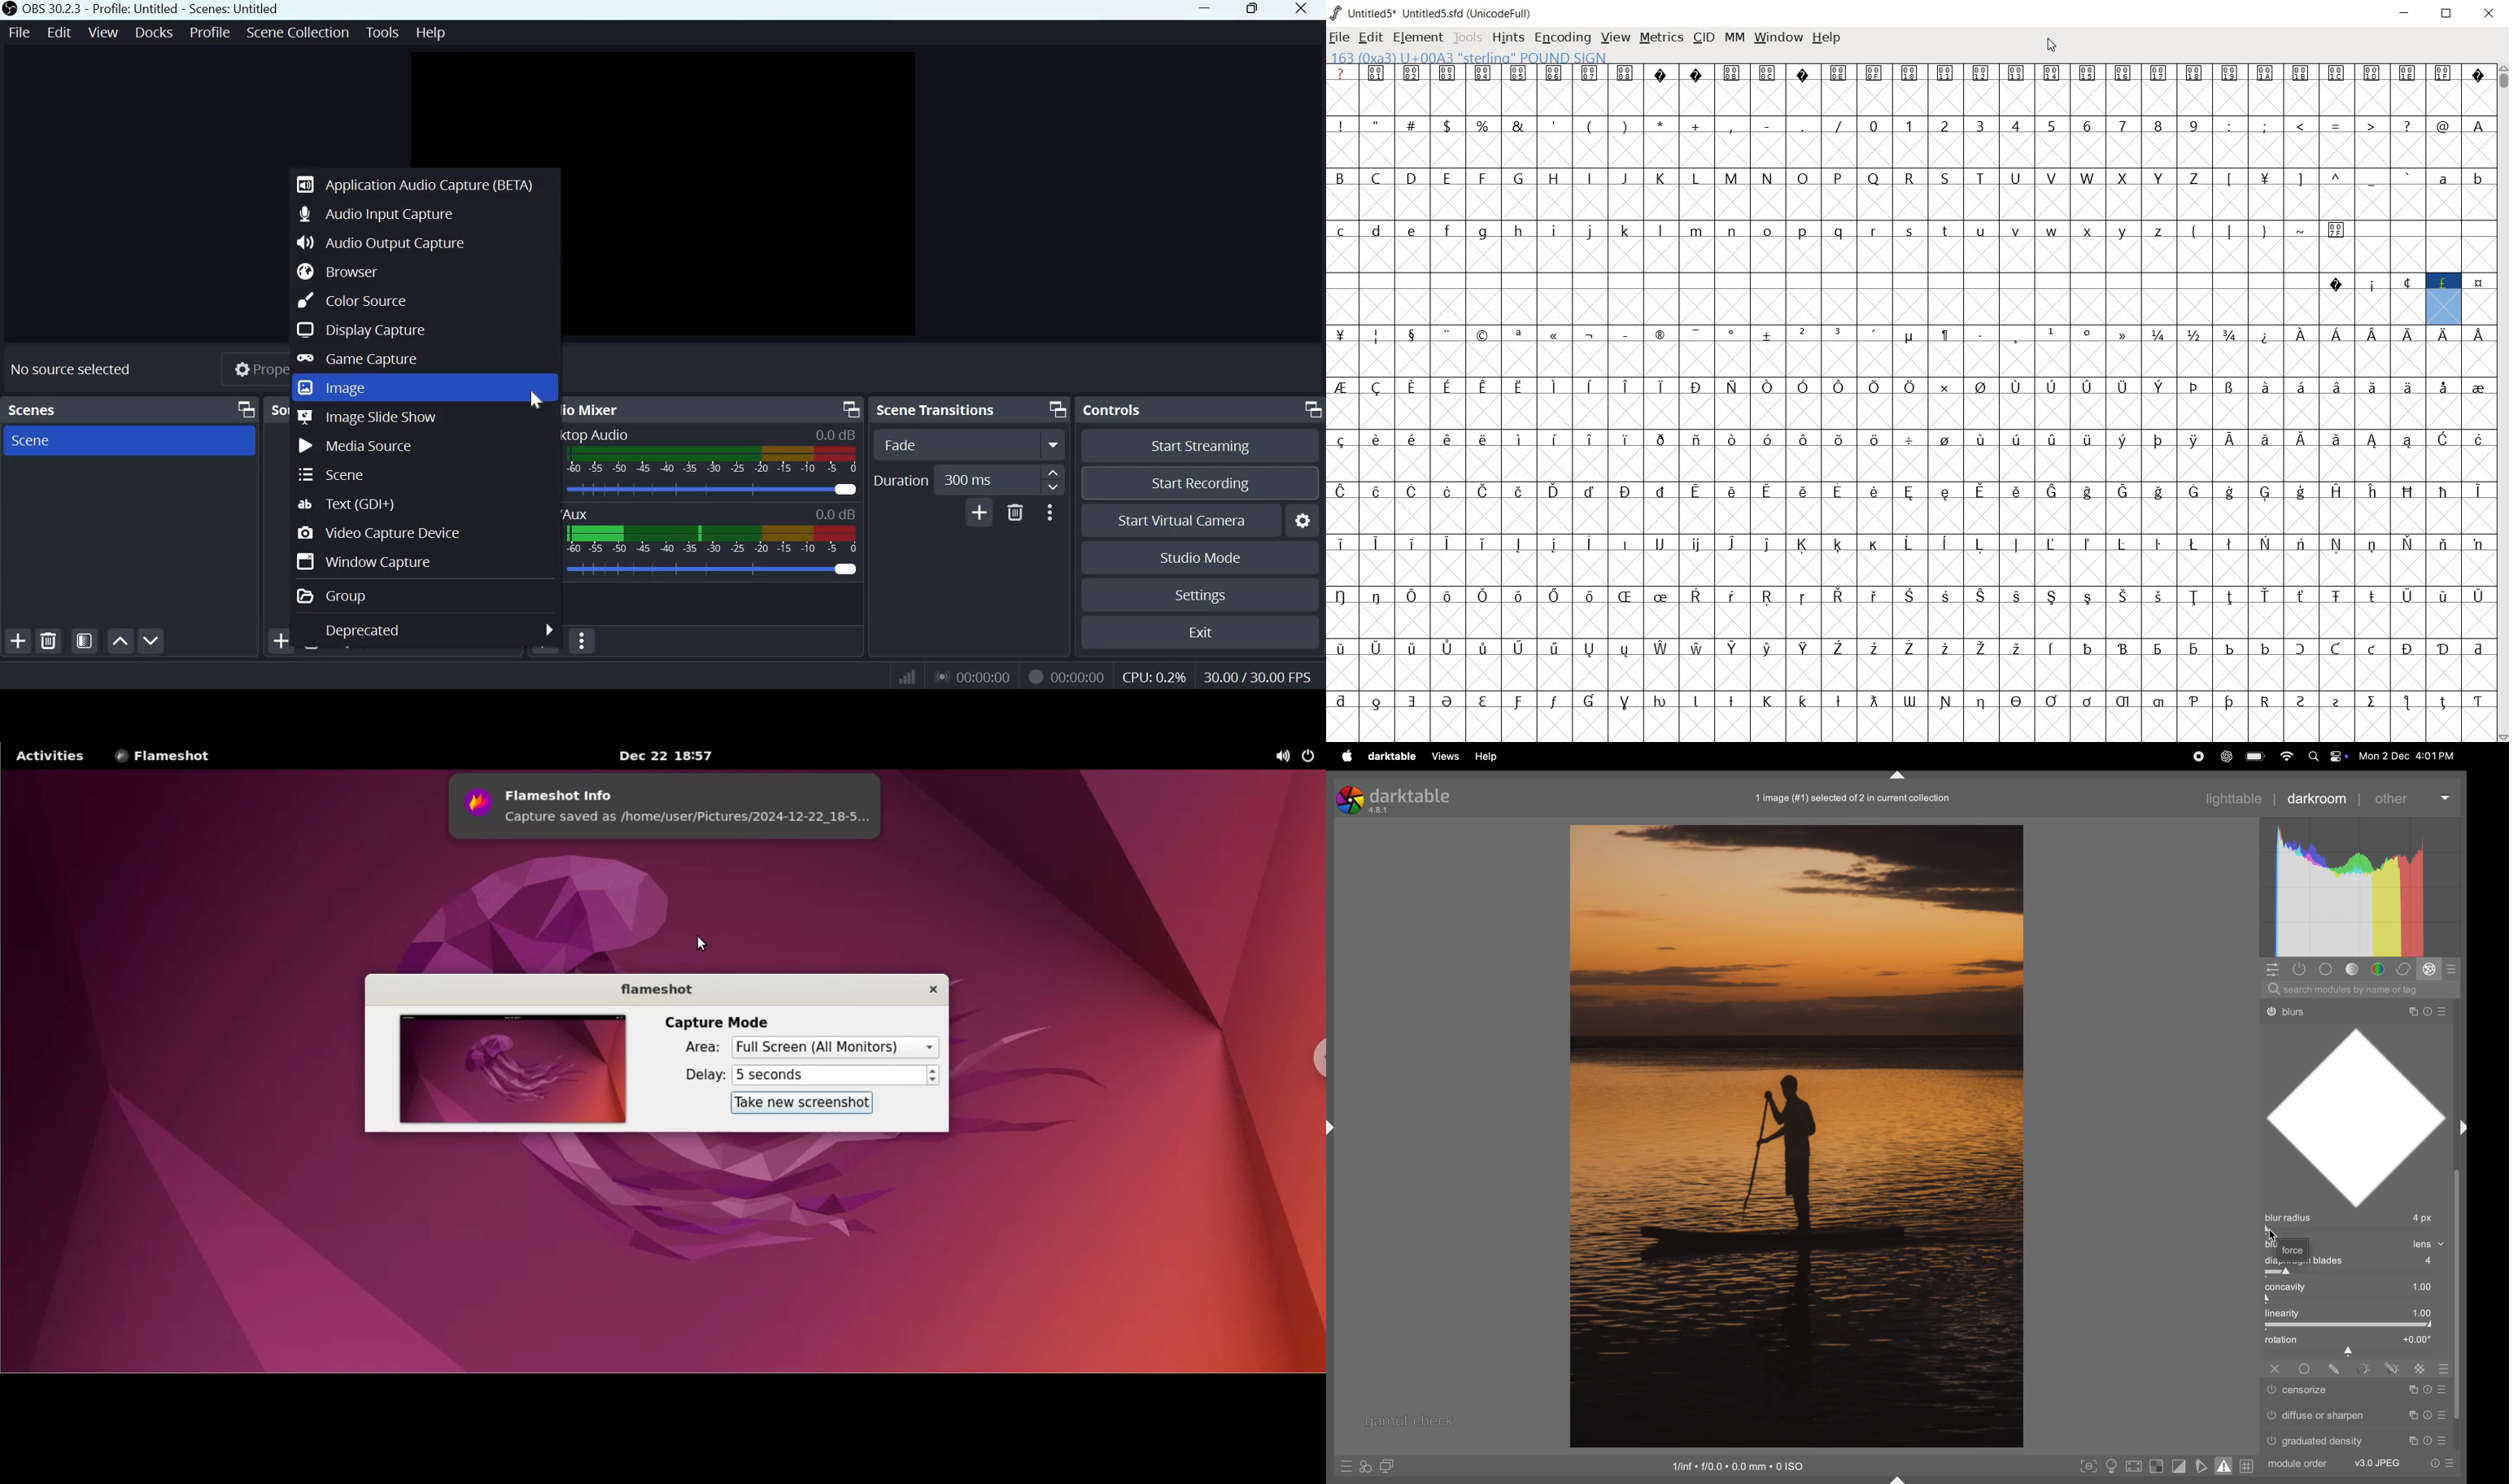  Describe the element at coordinates (437, 629) in the screenshot. I see `Deprecated` at that location.